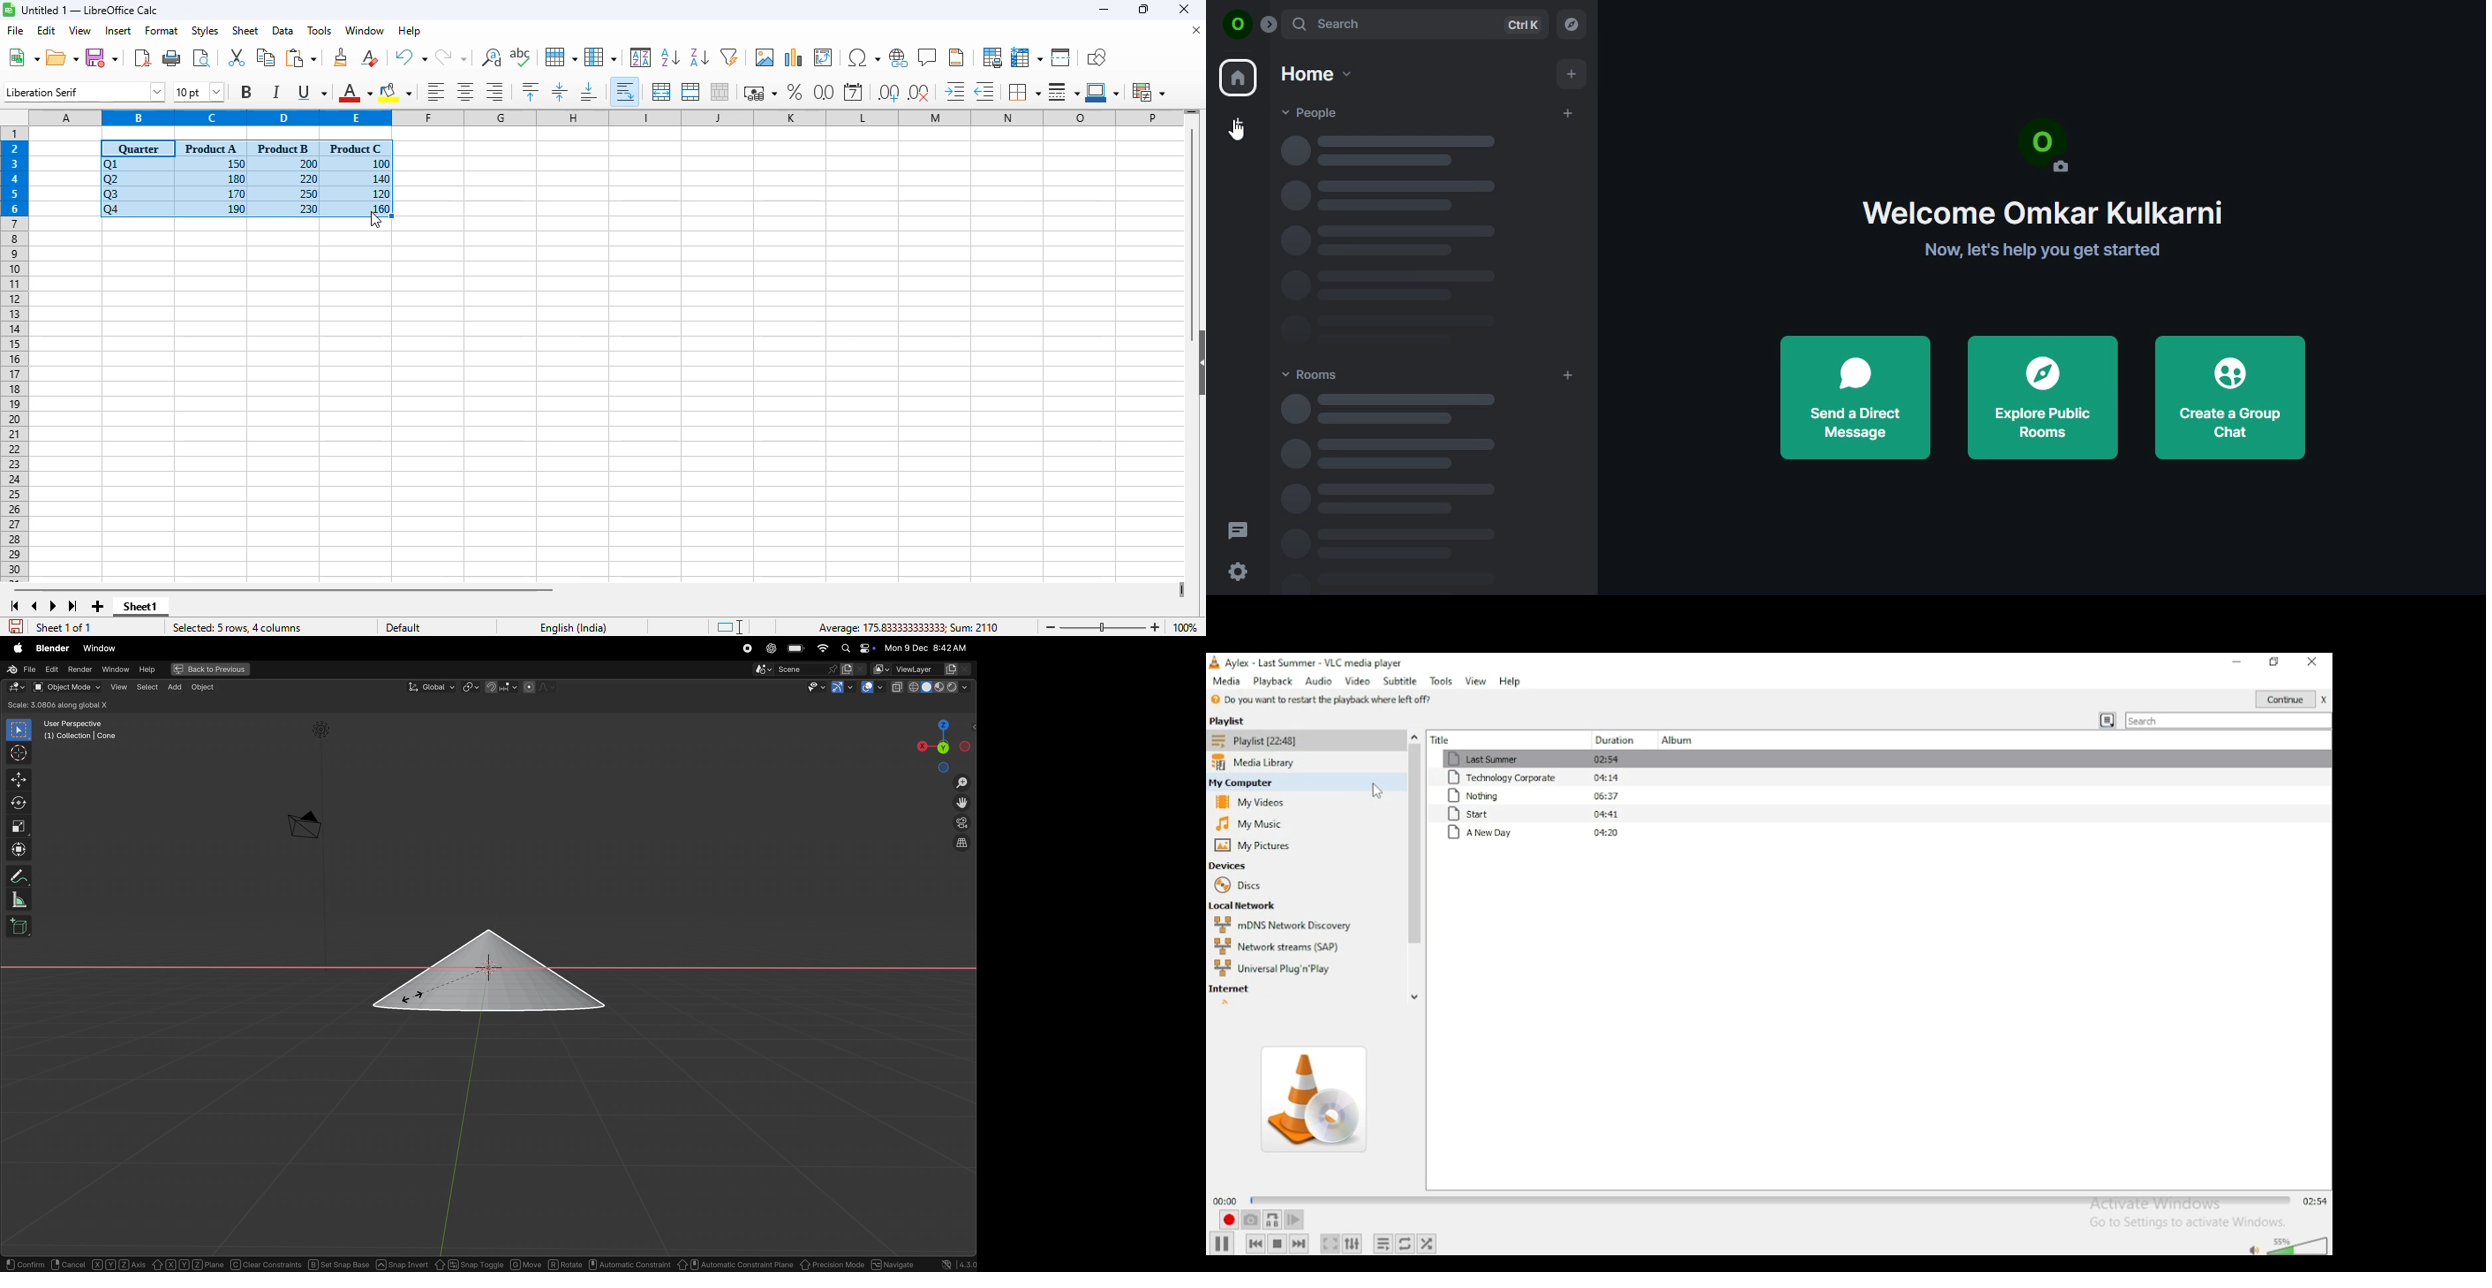 This screenshot has width=2492, height=1288. I want to click on select between loop all, loop one, and no loop, so click(1406, 1243).